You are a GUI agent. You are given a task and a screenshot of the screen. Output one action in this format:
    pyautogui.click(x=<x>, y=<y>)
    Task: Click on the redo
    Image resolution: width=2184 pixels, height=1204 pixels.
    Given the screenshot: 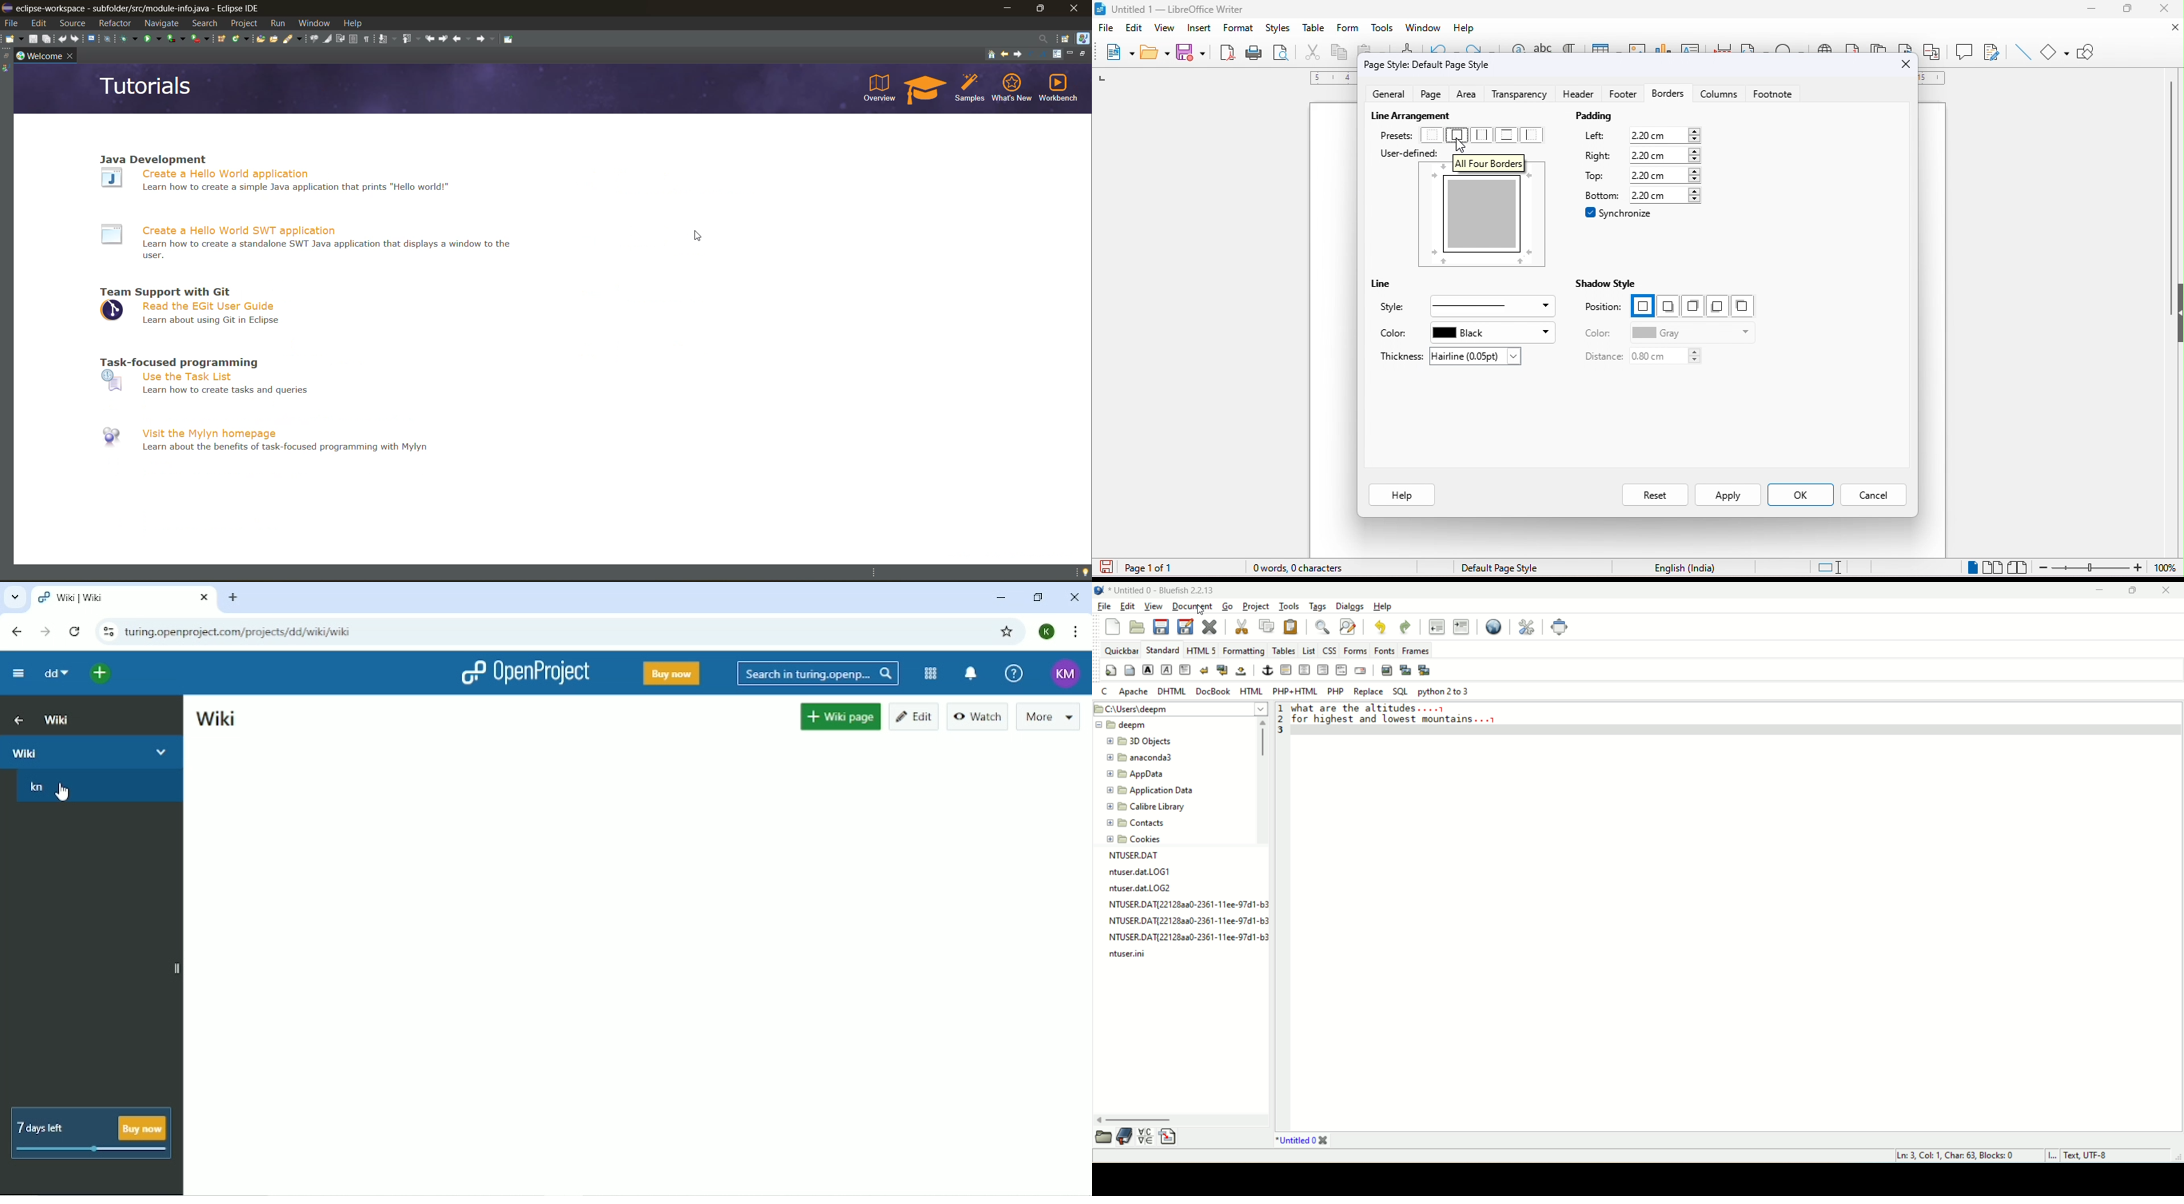 What is the action you would take?
    pyautogui.click(x=1404, y=627)
    